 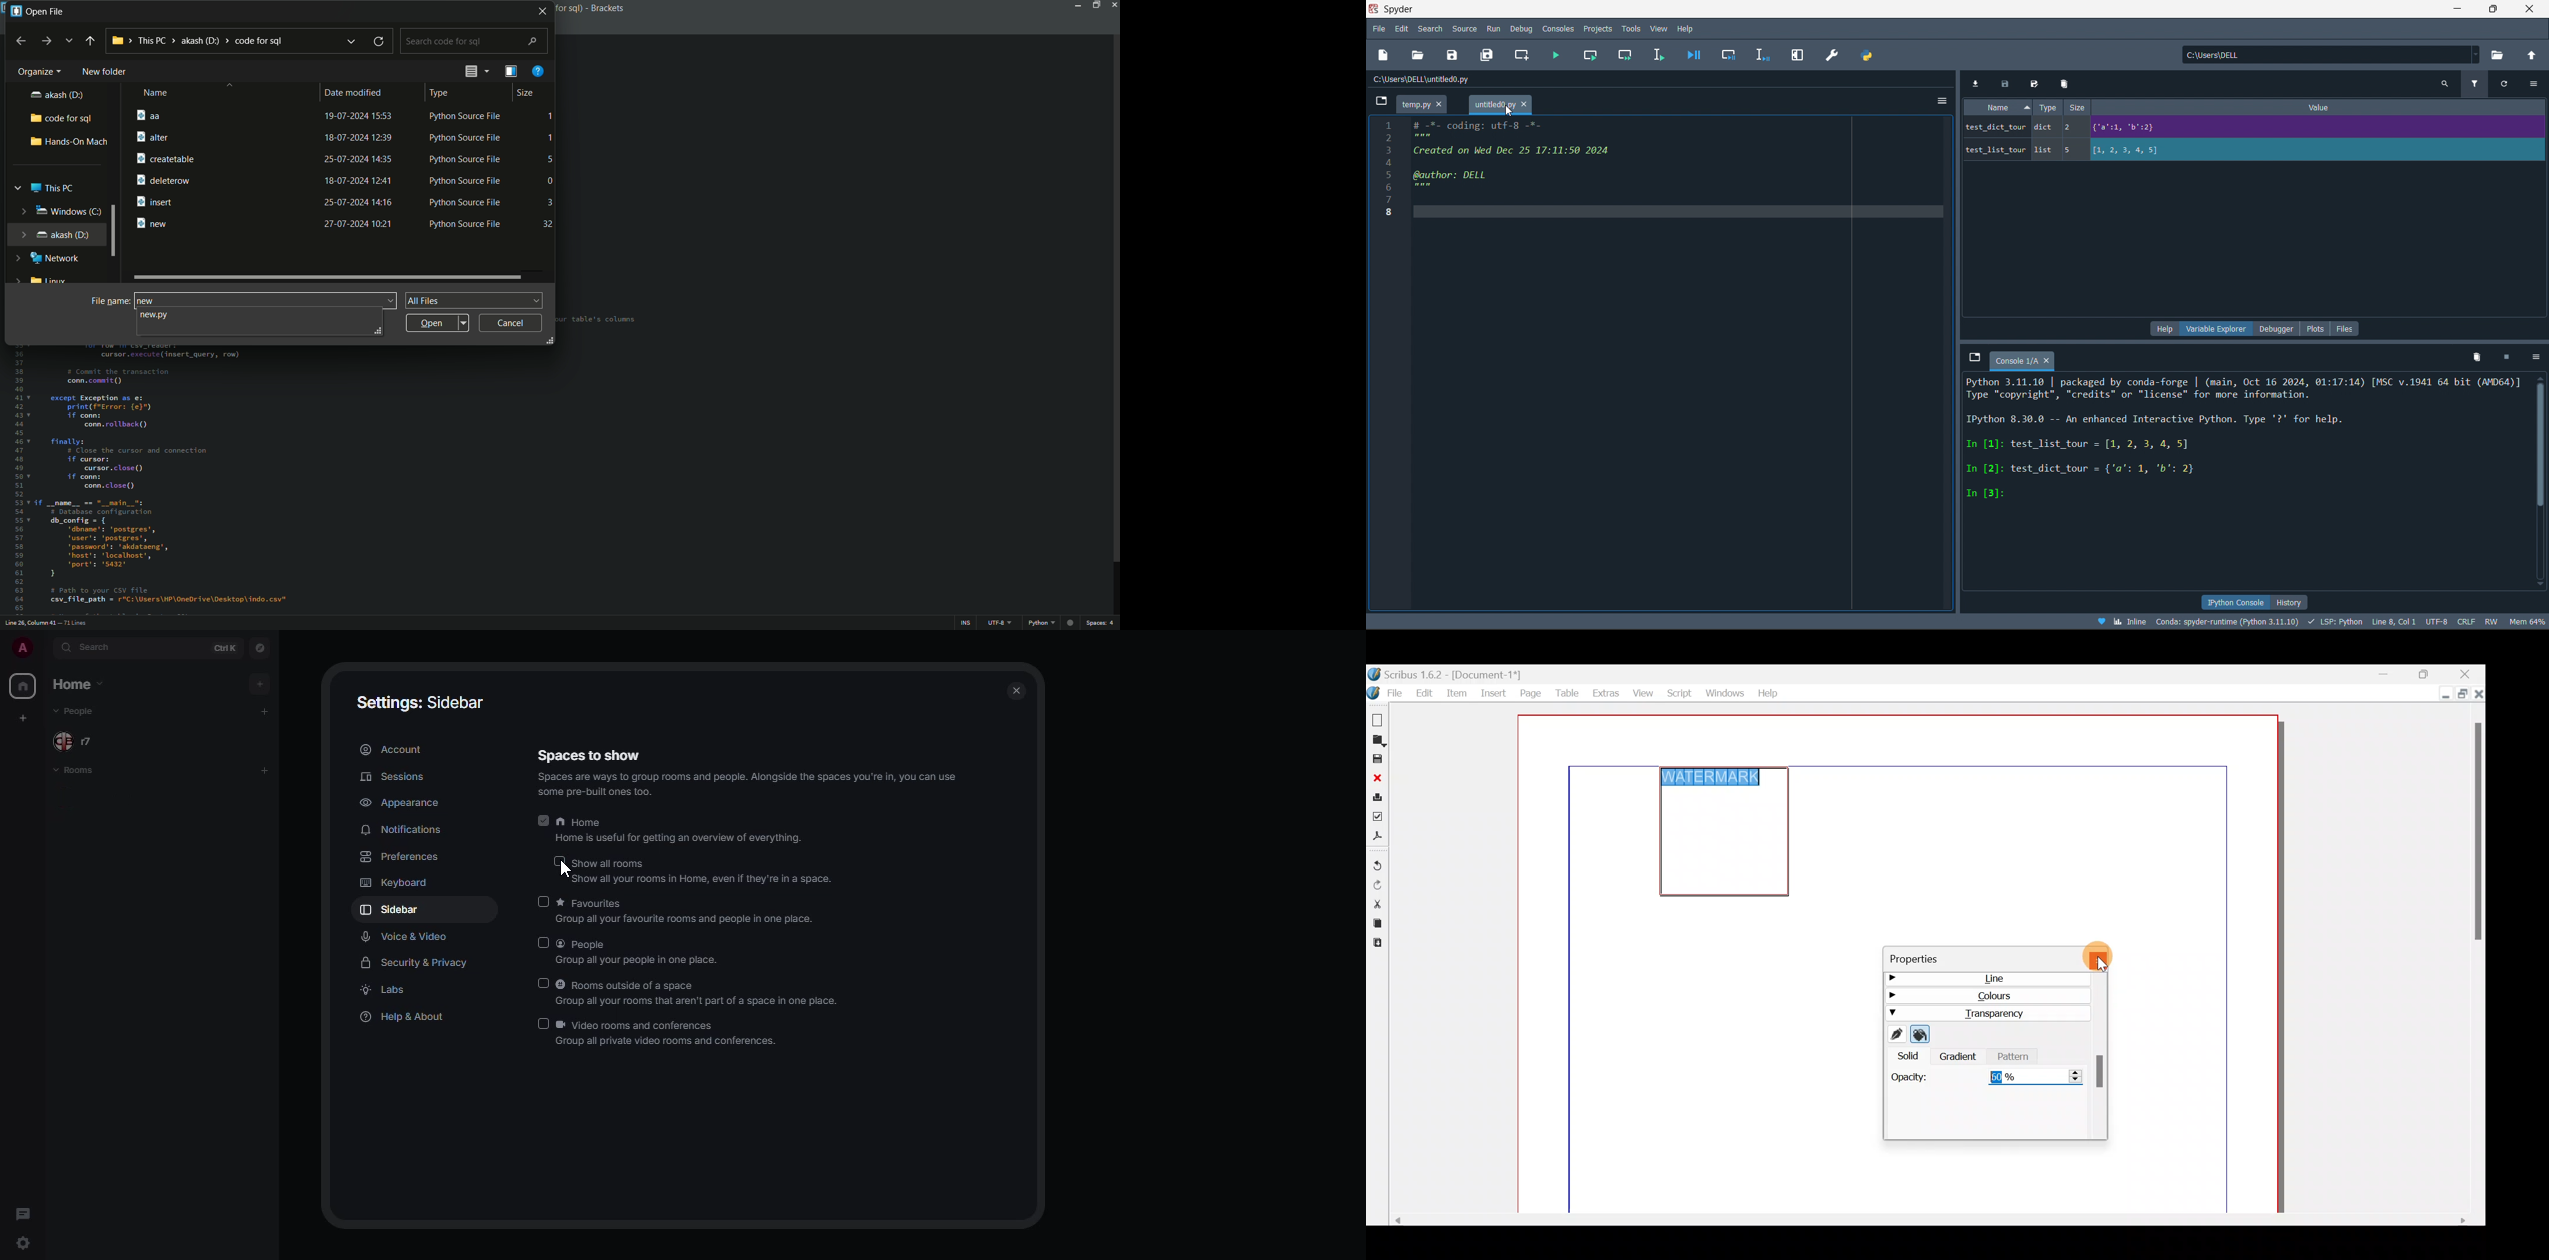 I want to click on refresh, so click(x=378, y=42).